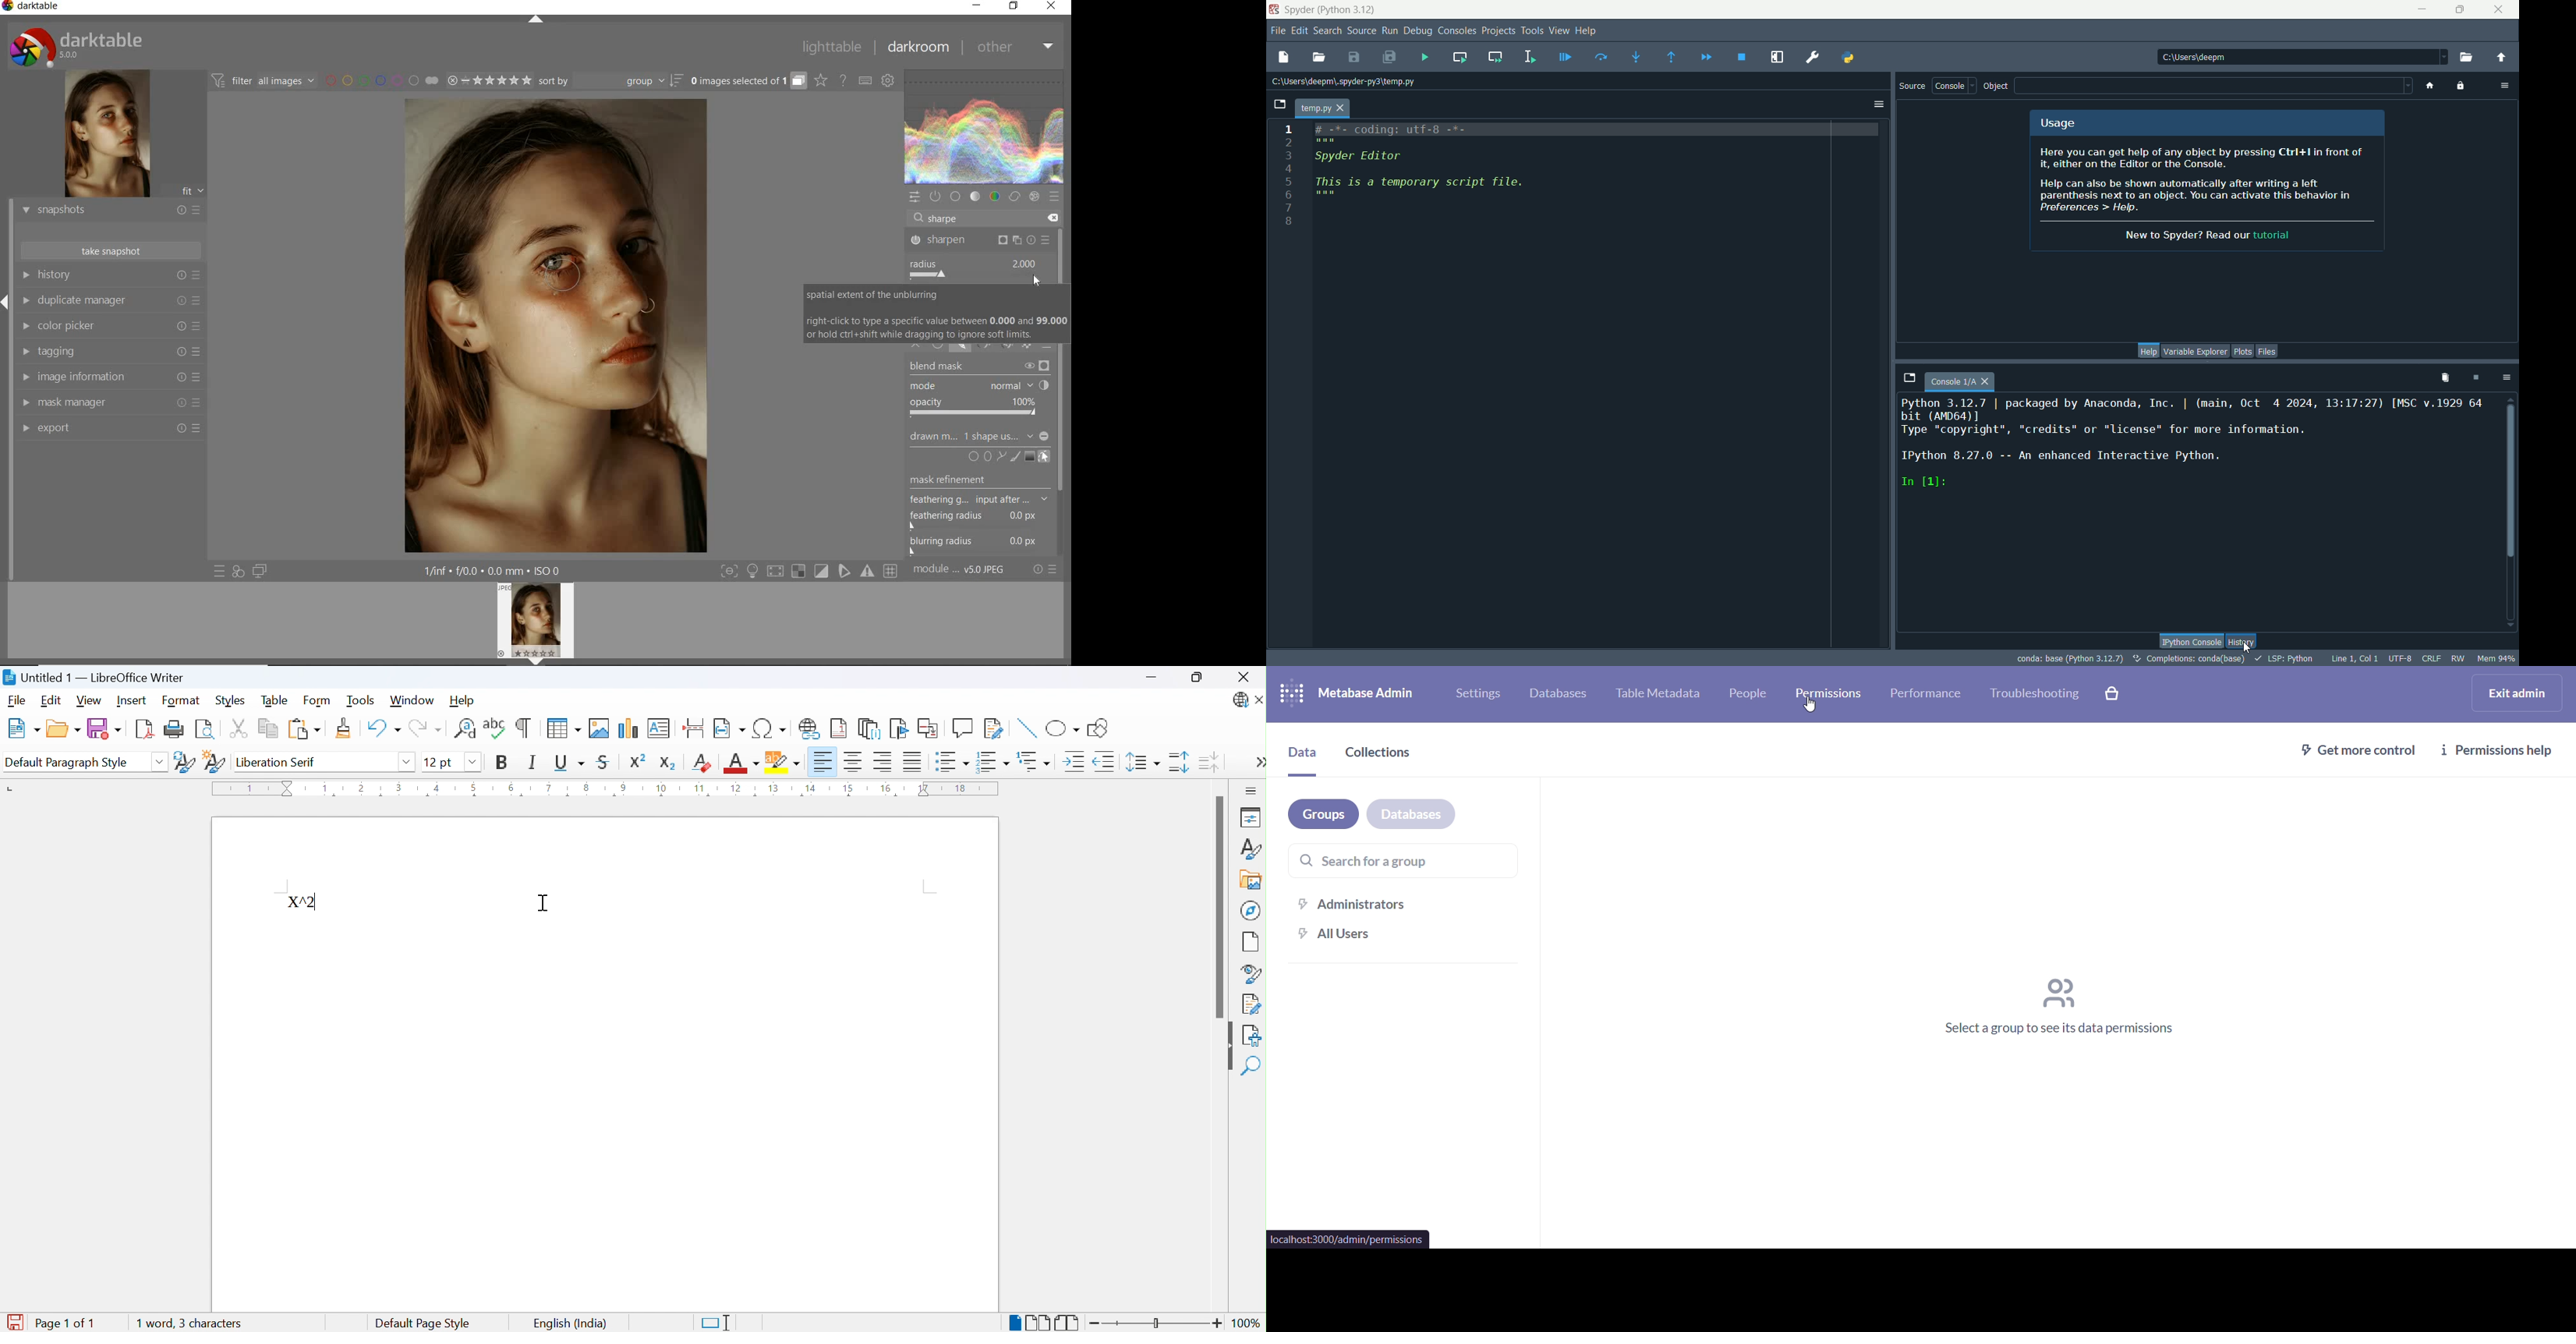 The image size is (2576, 1344). I want to click on Redo, so click(425, 727).